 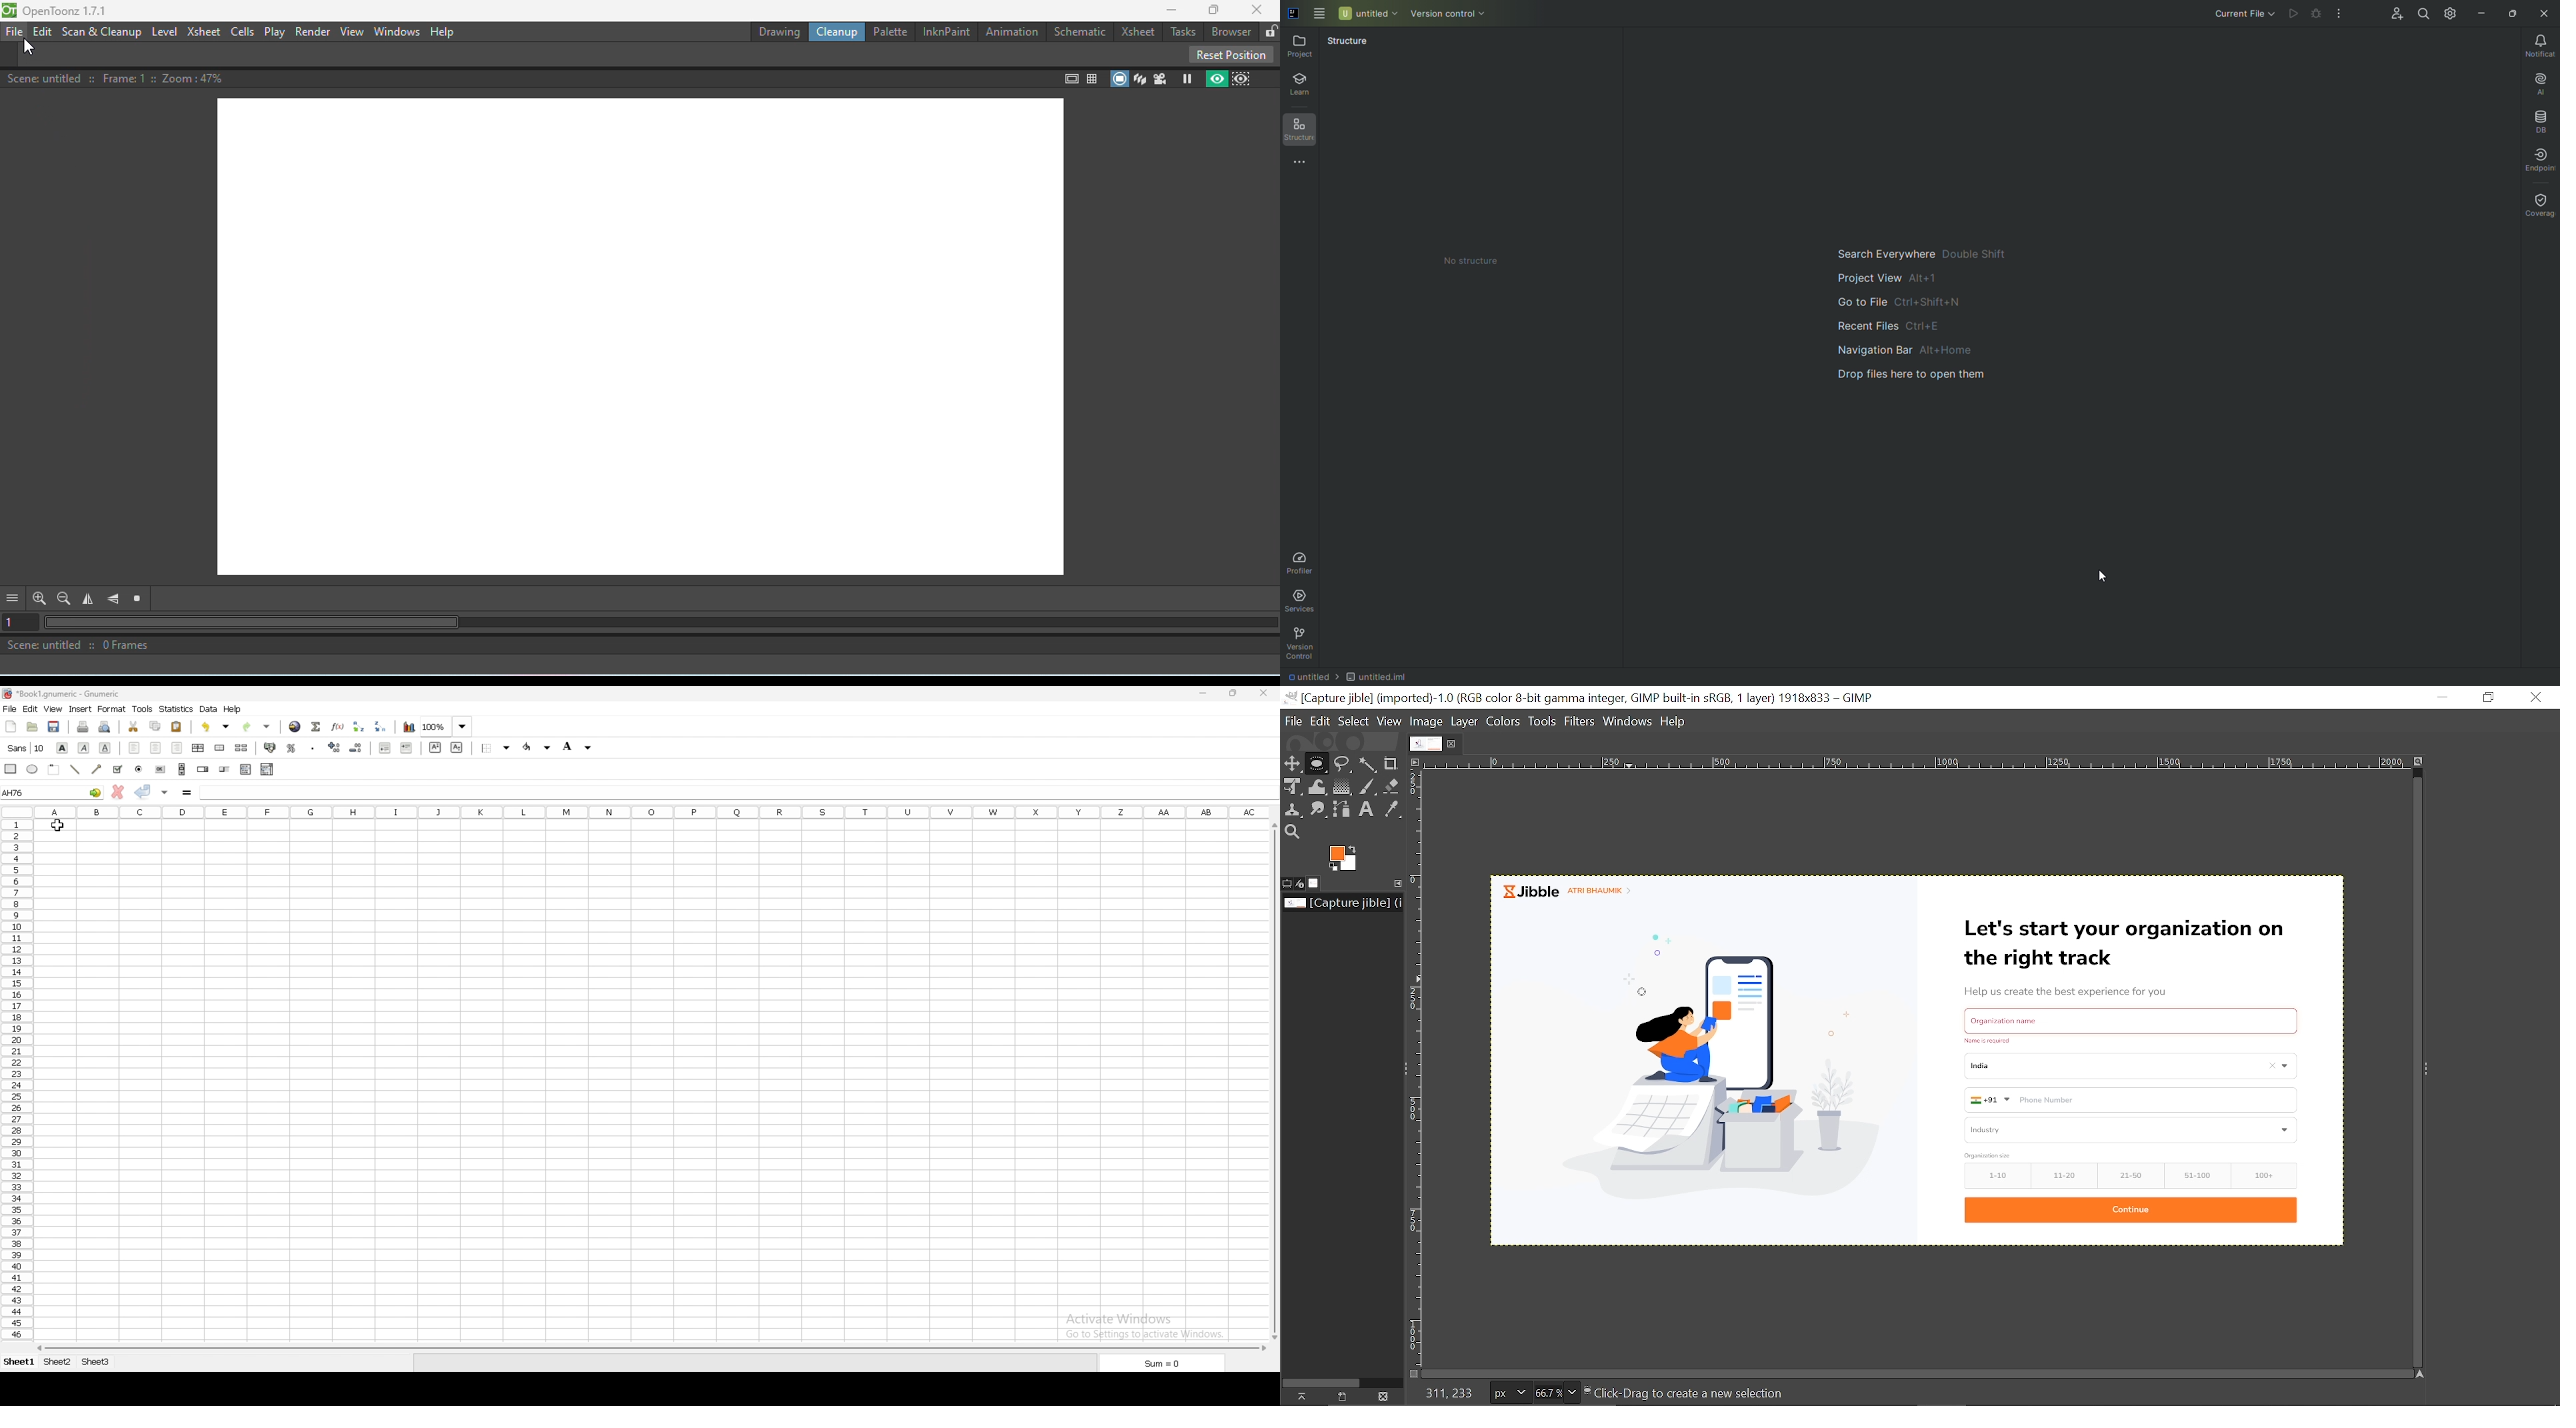 I want to click on cursor, so click(x=1644, y=998).